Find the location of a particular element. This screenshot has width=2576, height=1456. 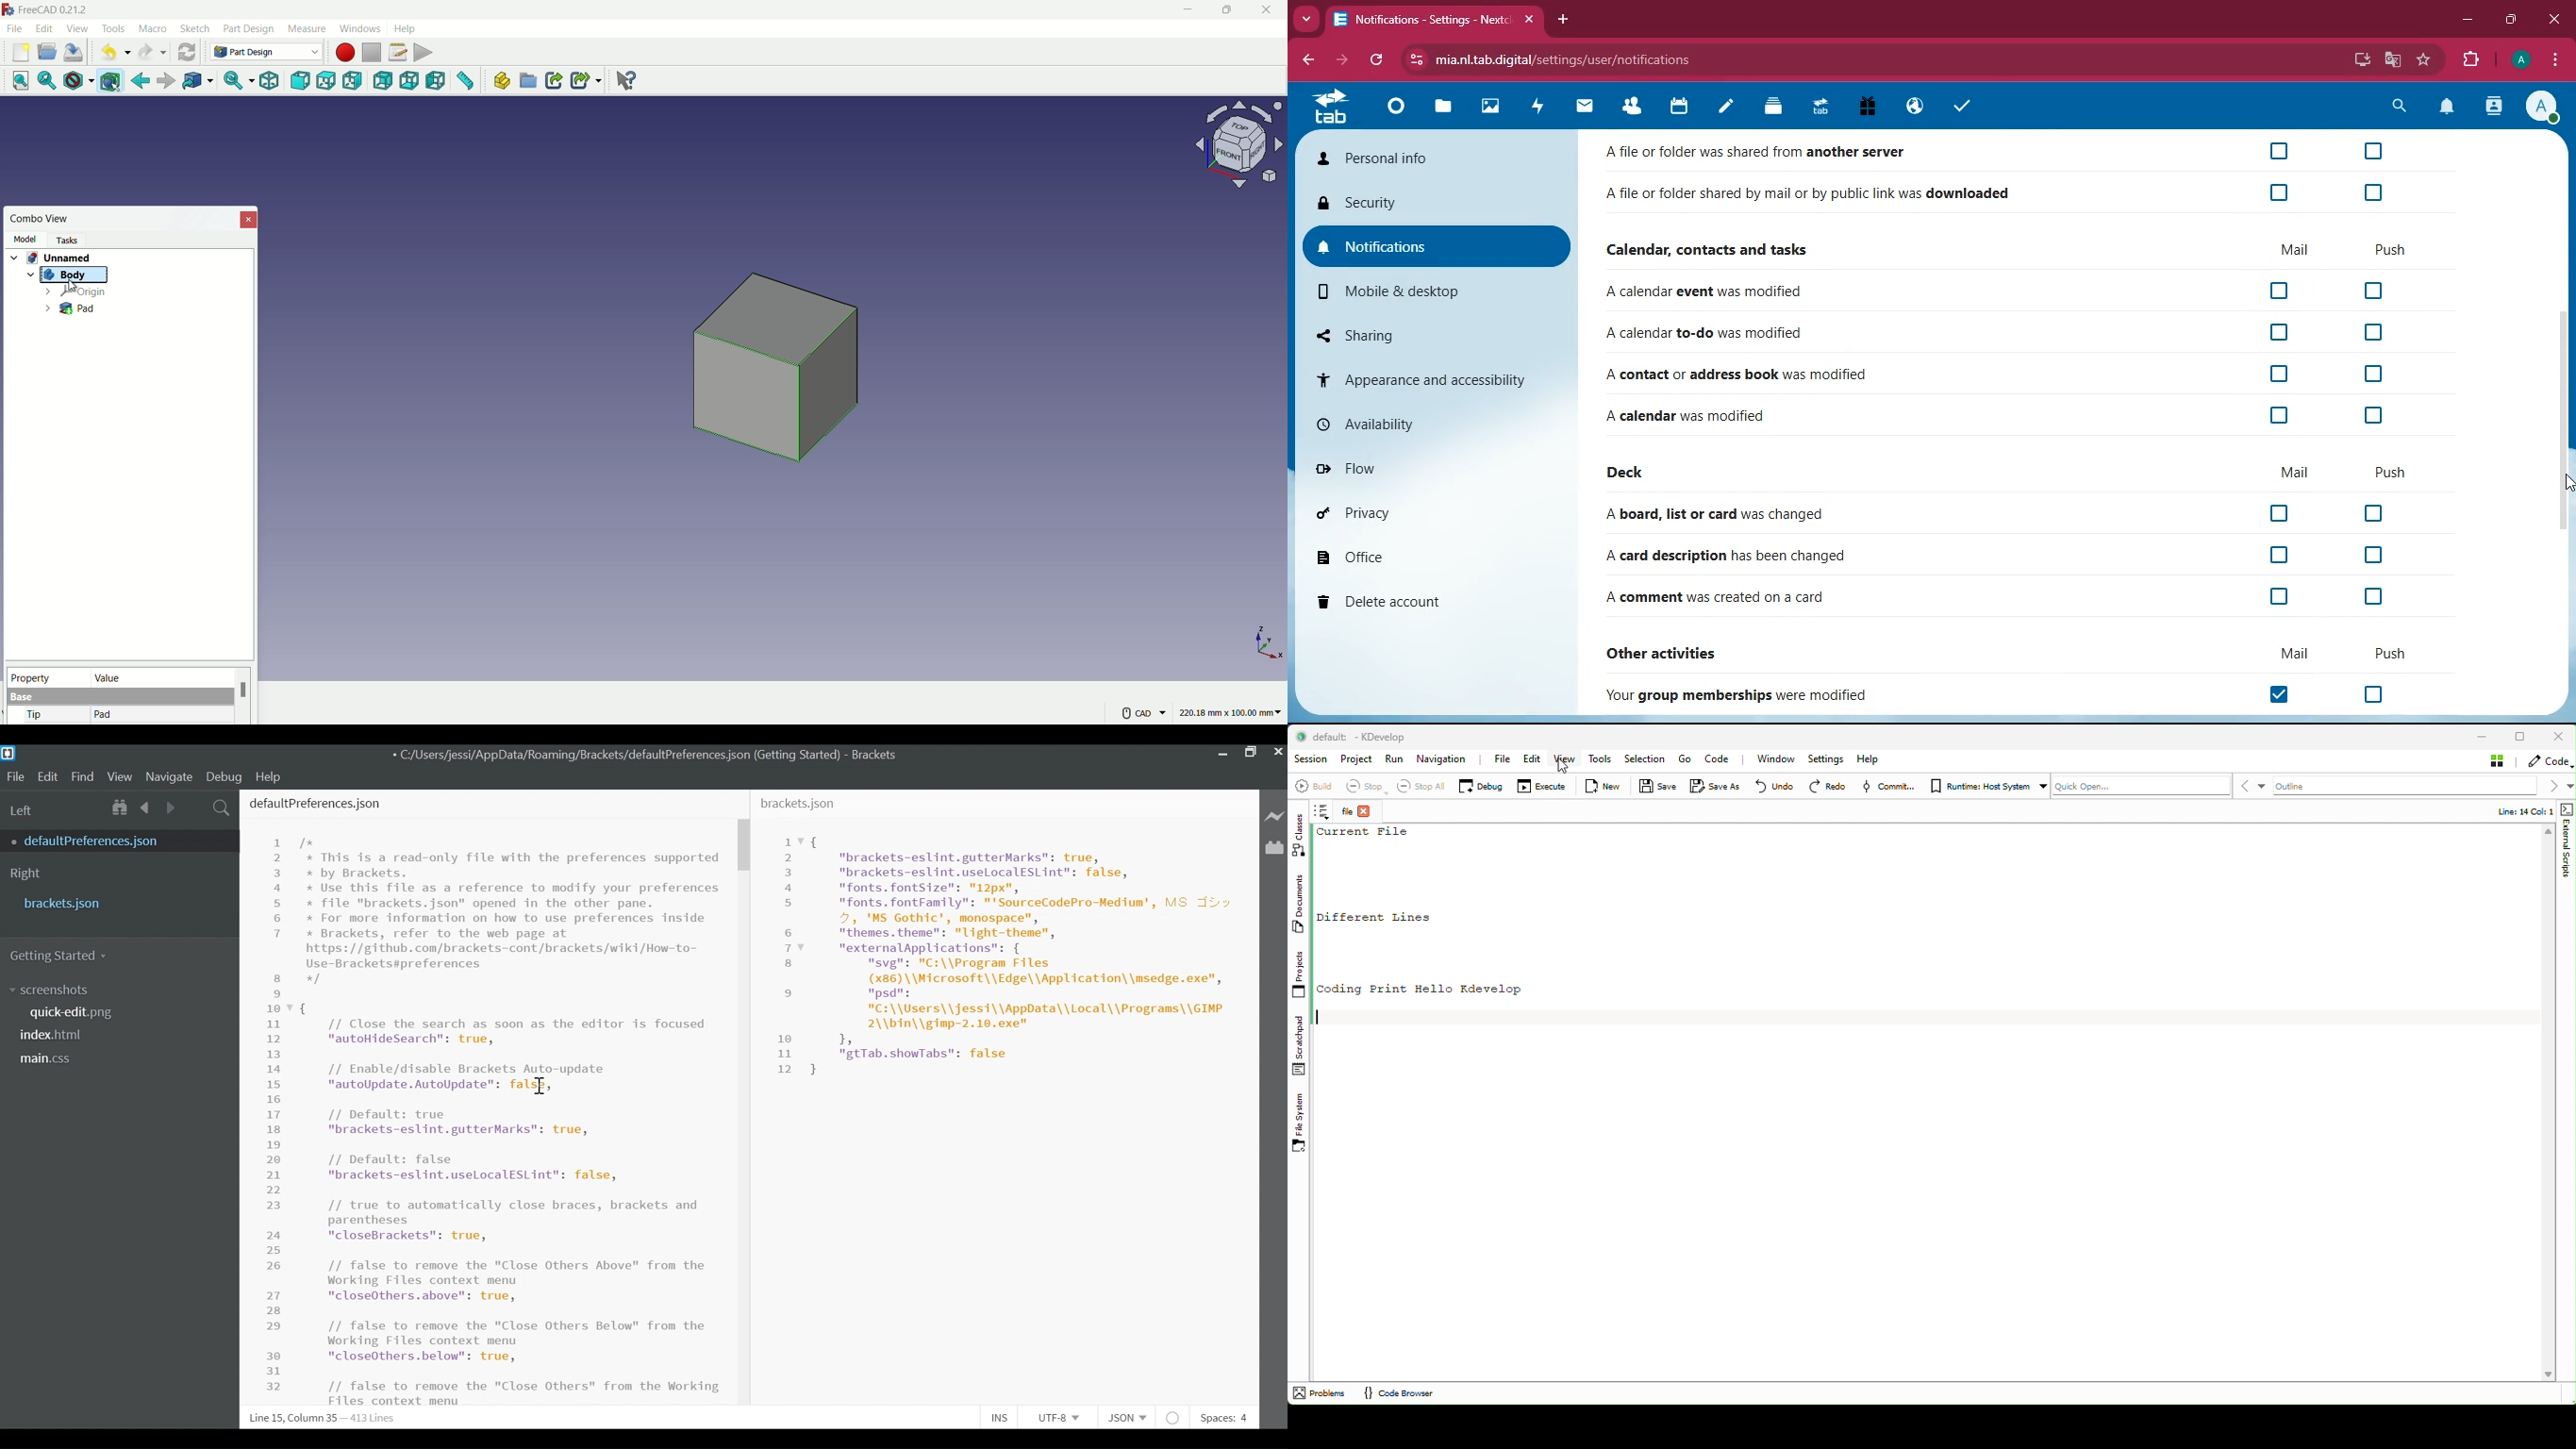

office is located at coordinates (1430, 555).